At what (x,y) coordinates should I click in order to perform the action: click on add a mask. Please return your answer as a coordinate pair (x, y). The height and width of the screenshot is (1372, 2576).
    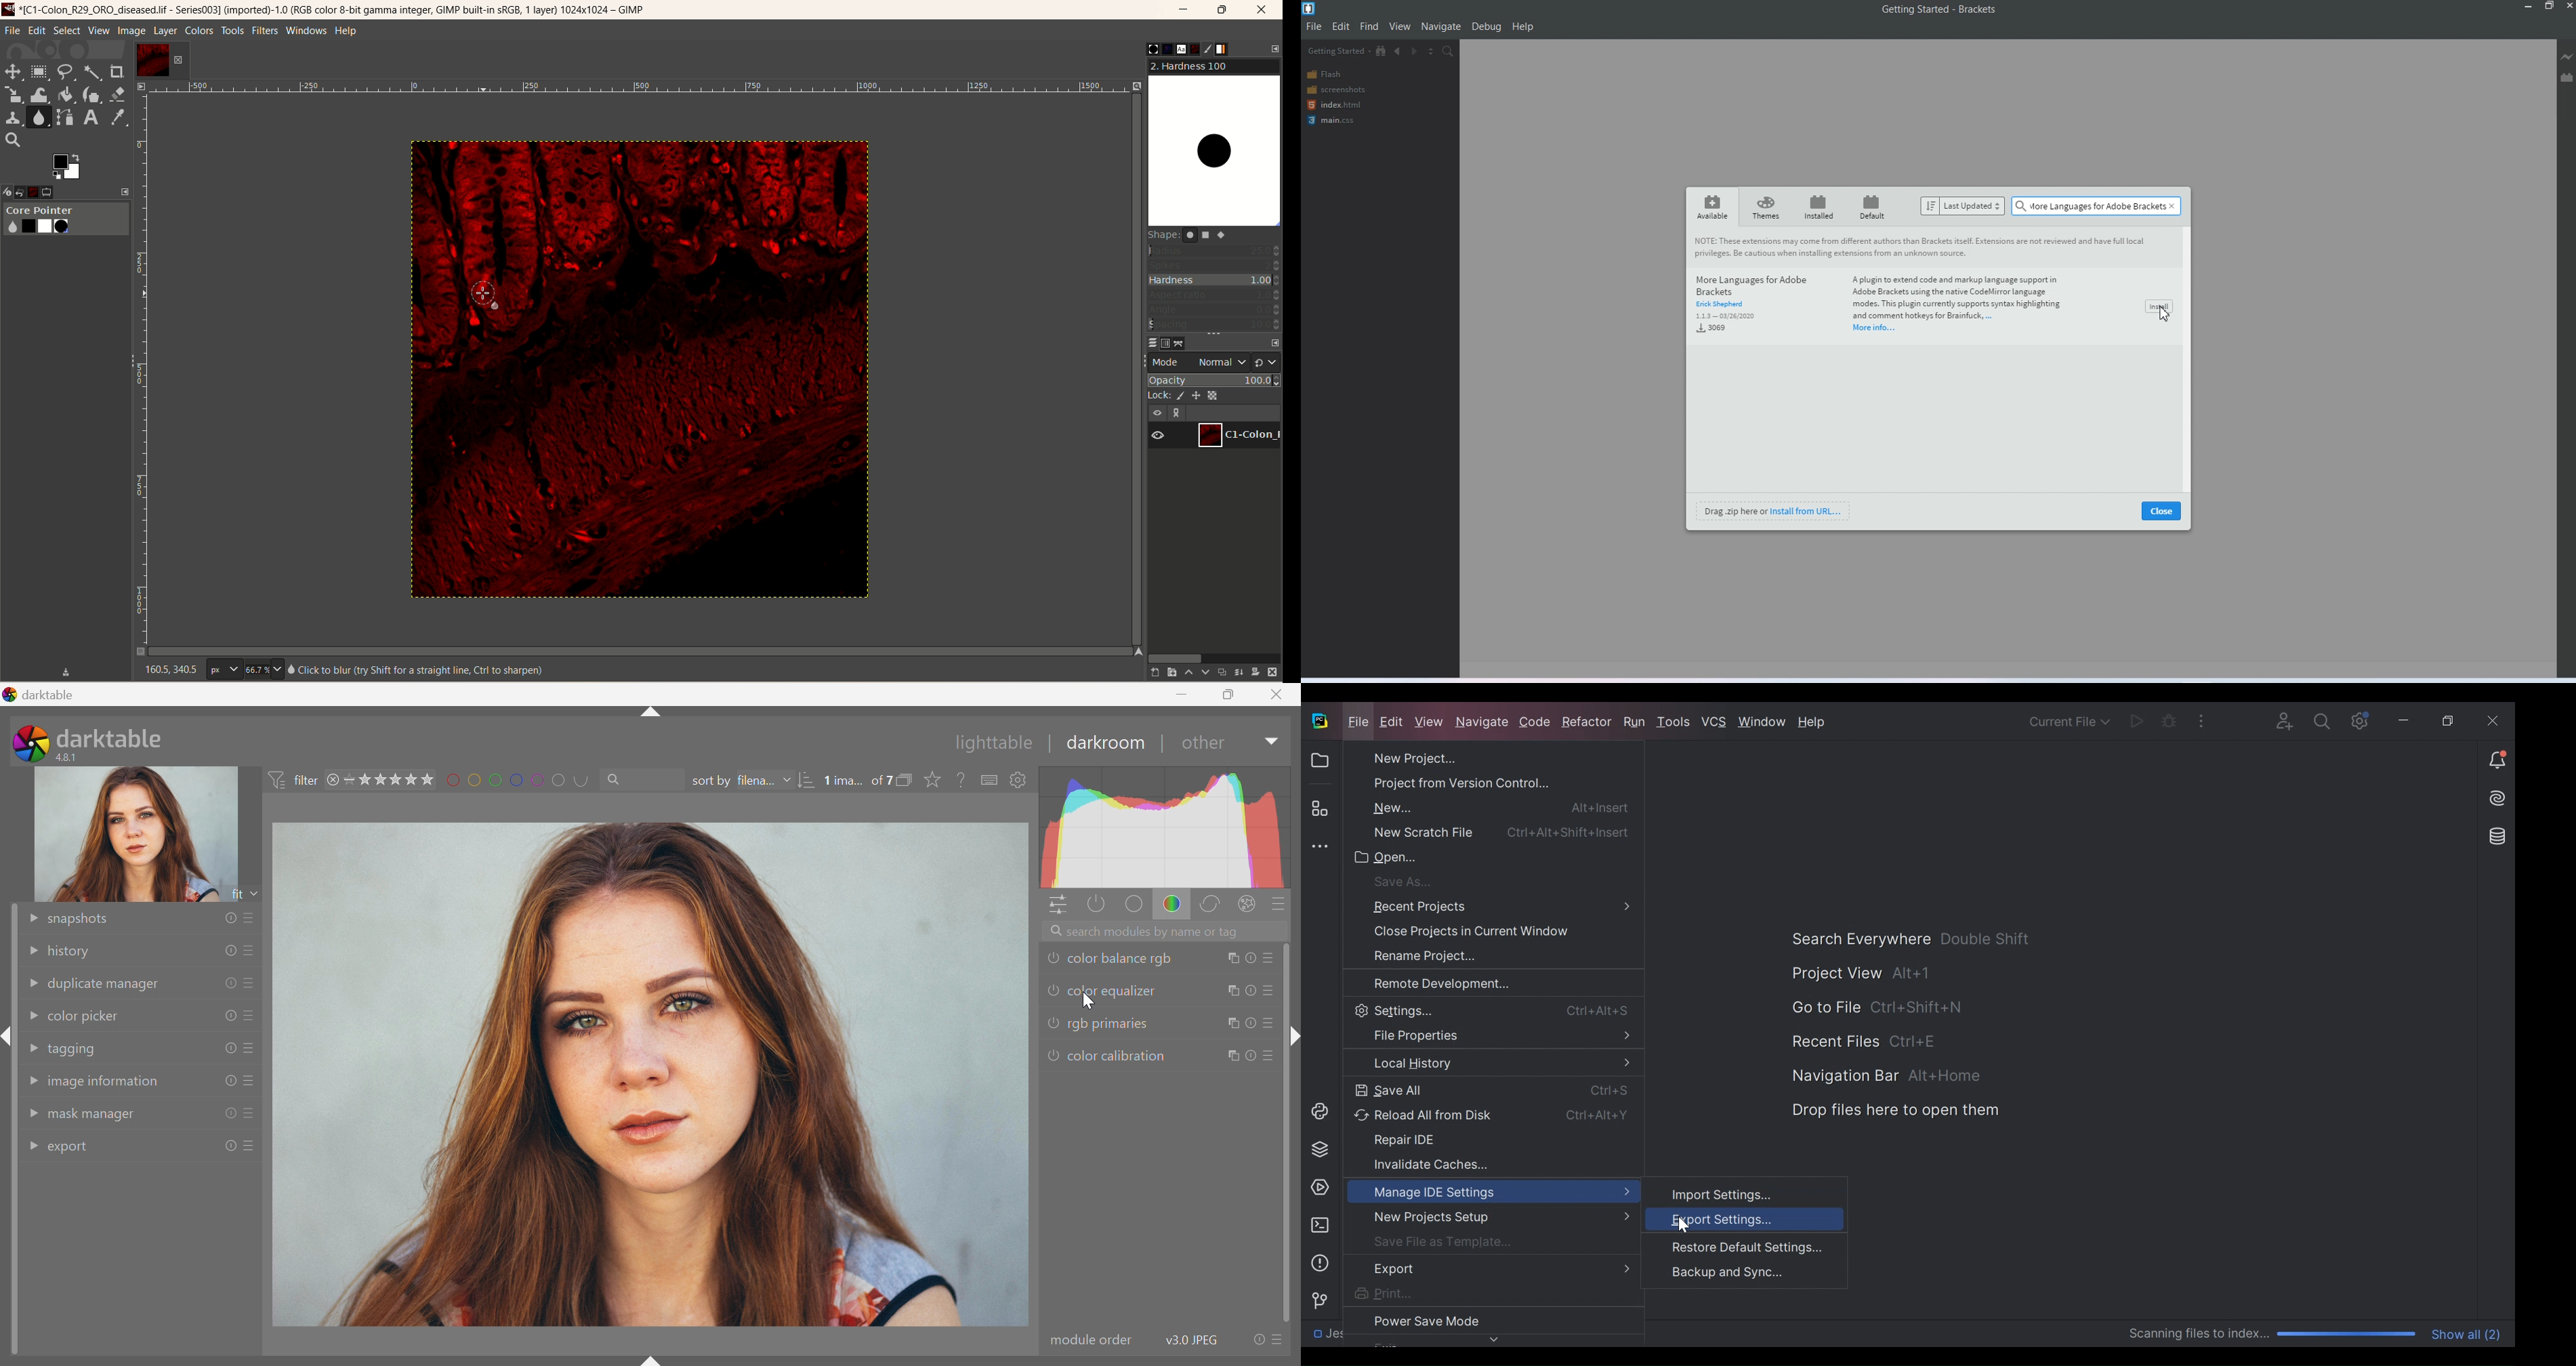
    Looking at the image, I should click on (1256, 671).